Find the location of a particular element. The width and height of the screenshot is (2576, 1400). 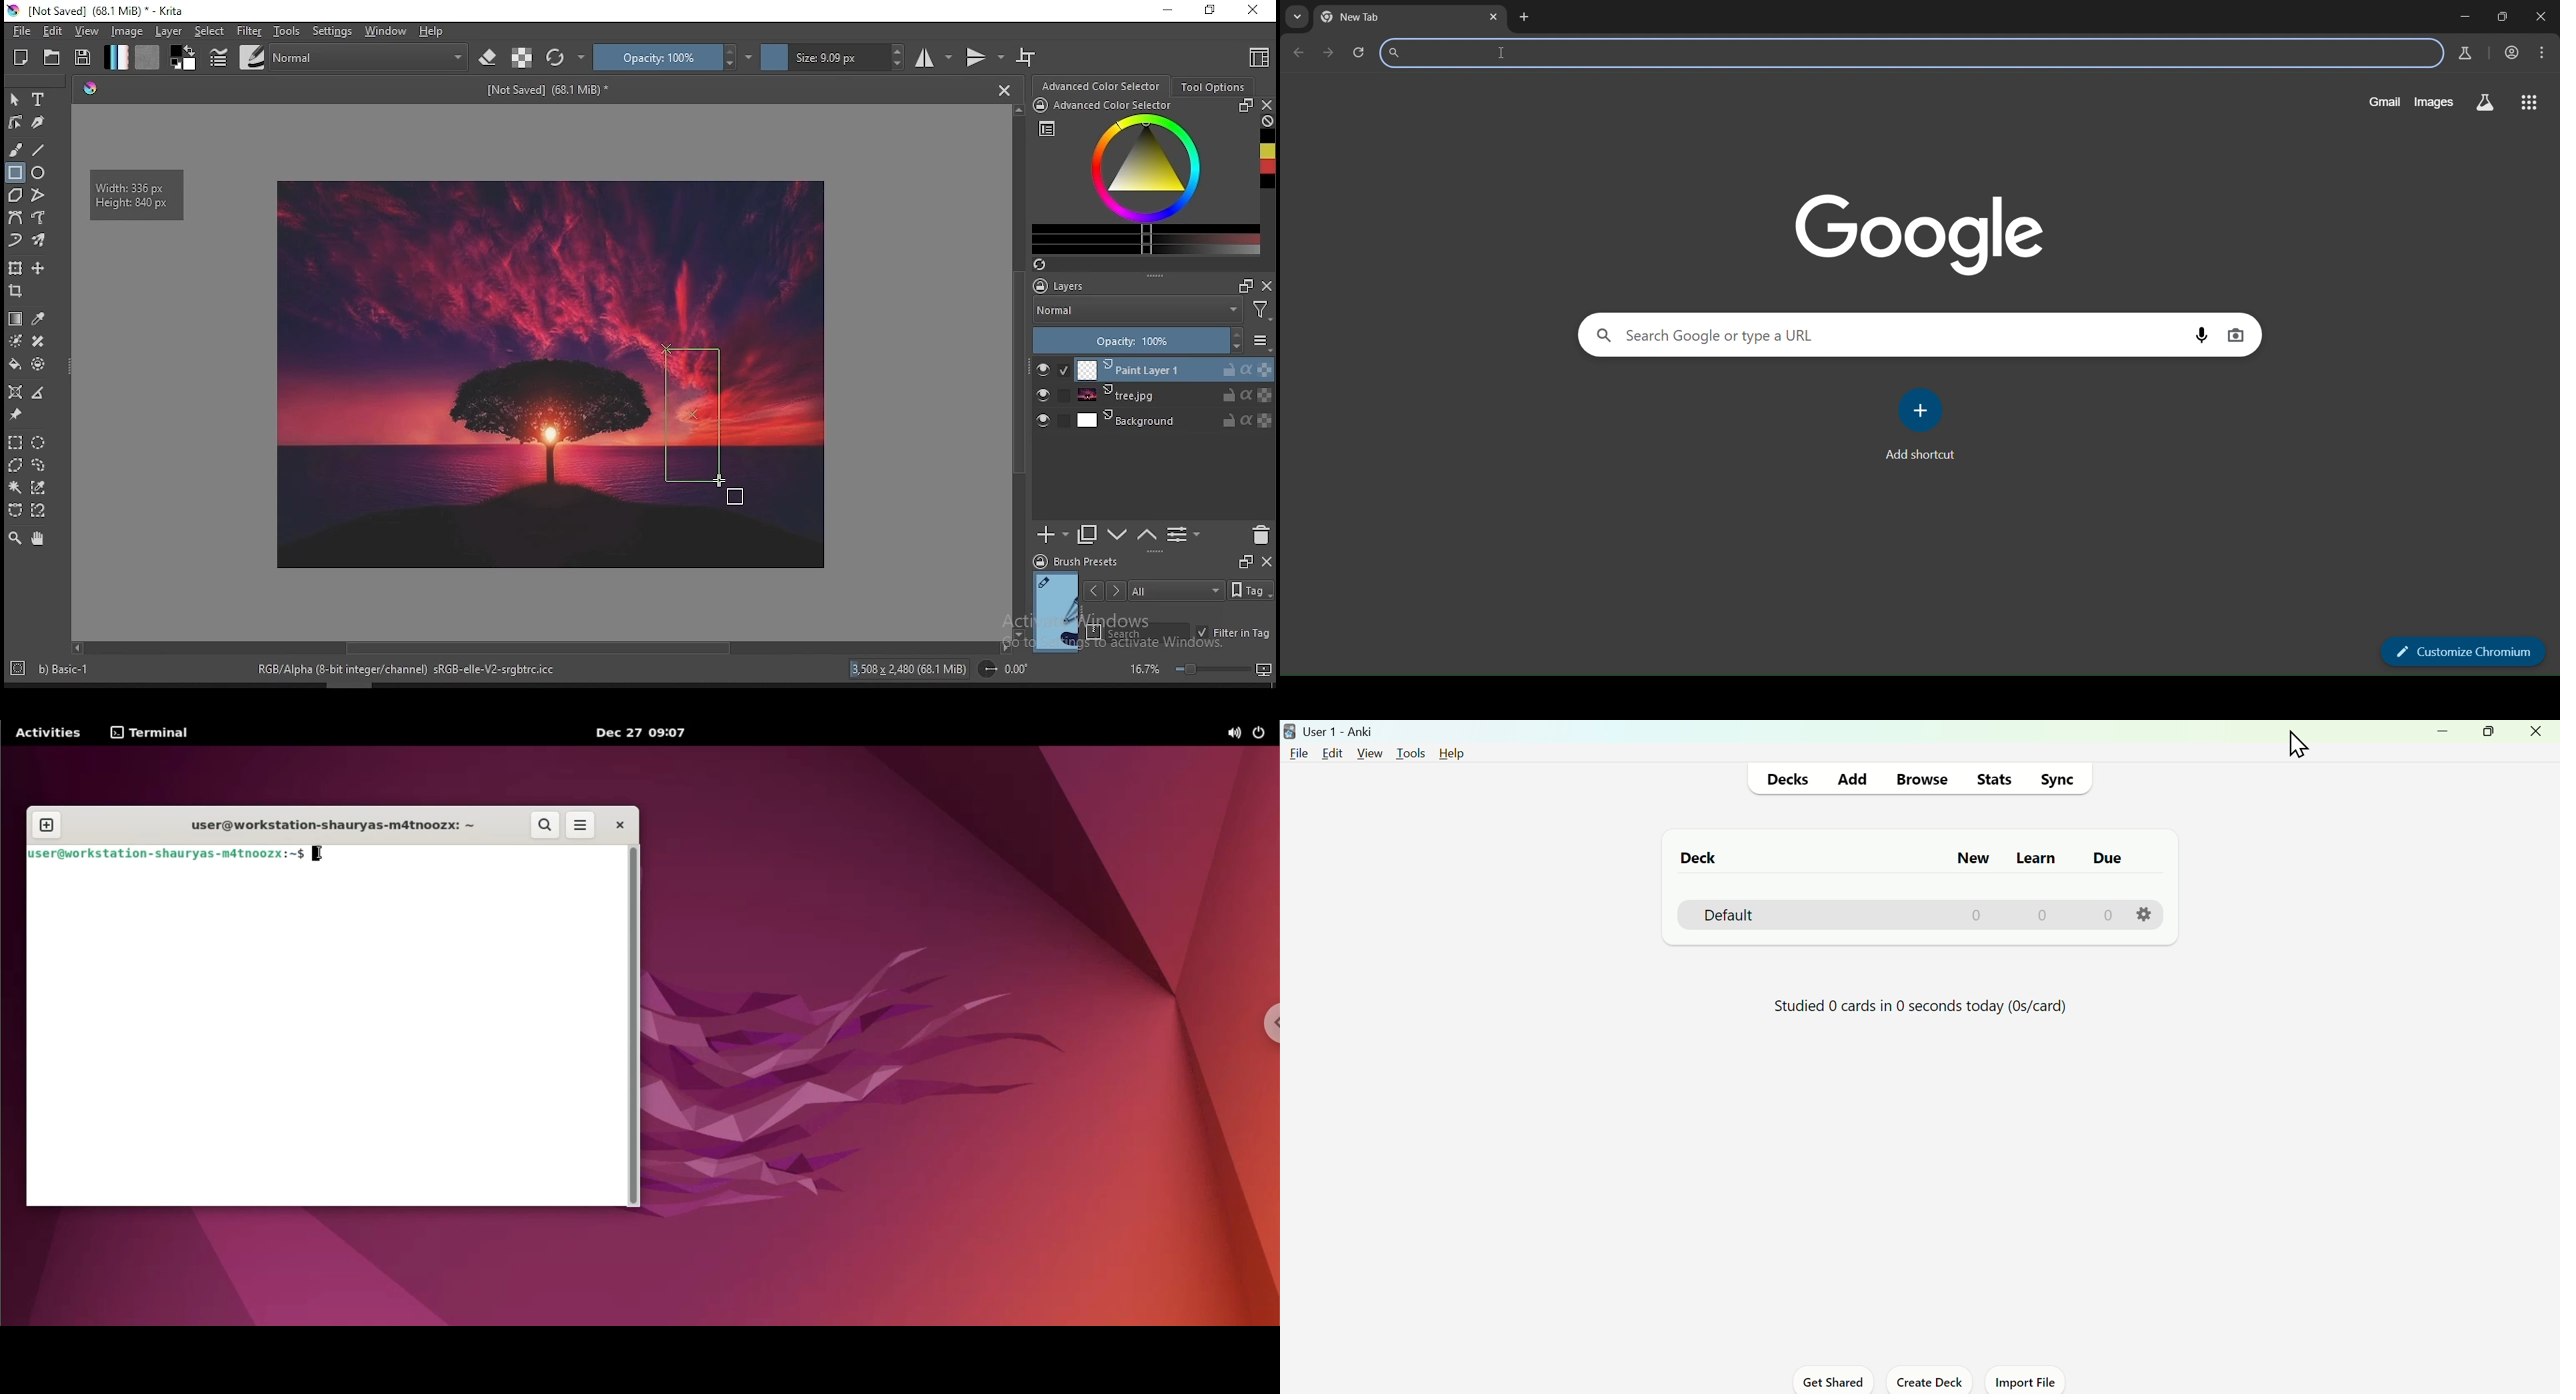

opacity is located at coordinates (673, 57).